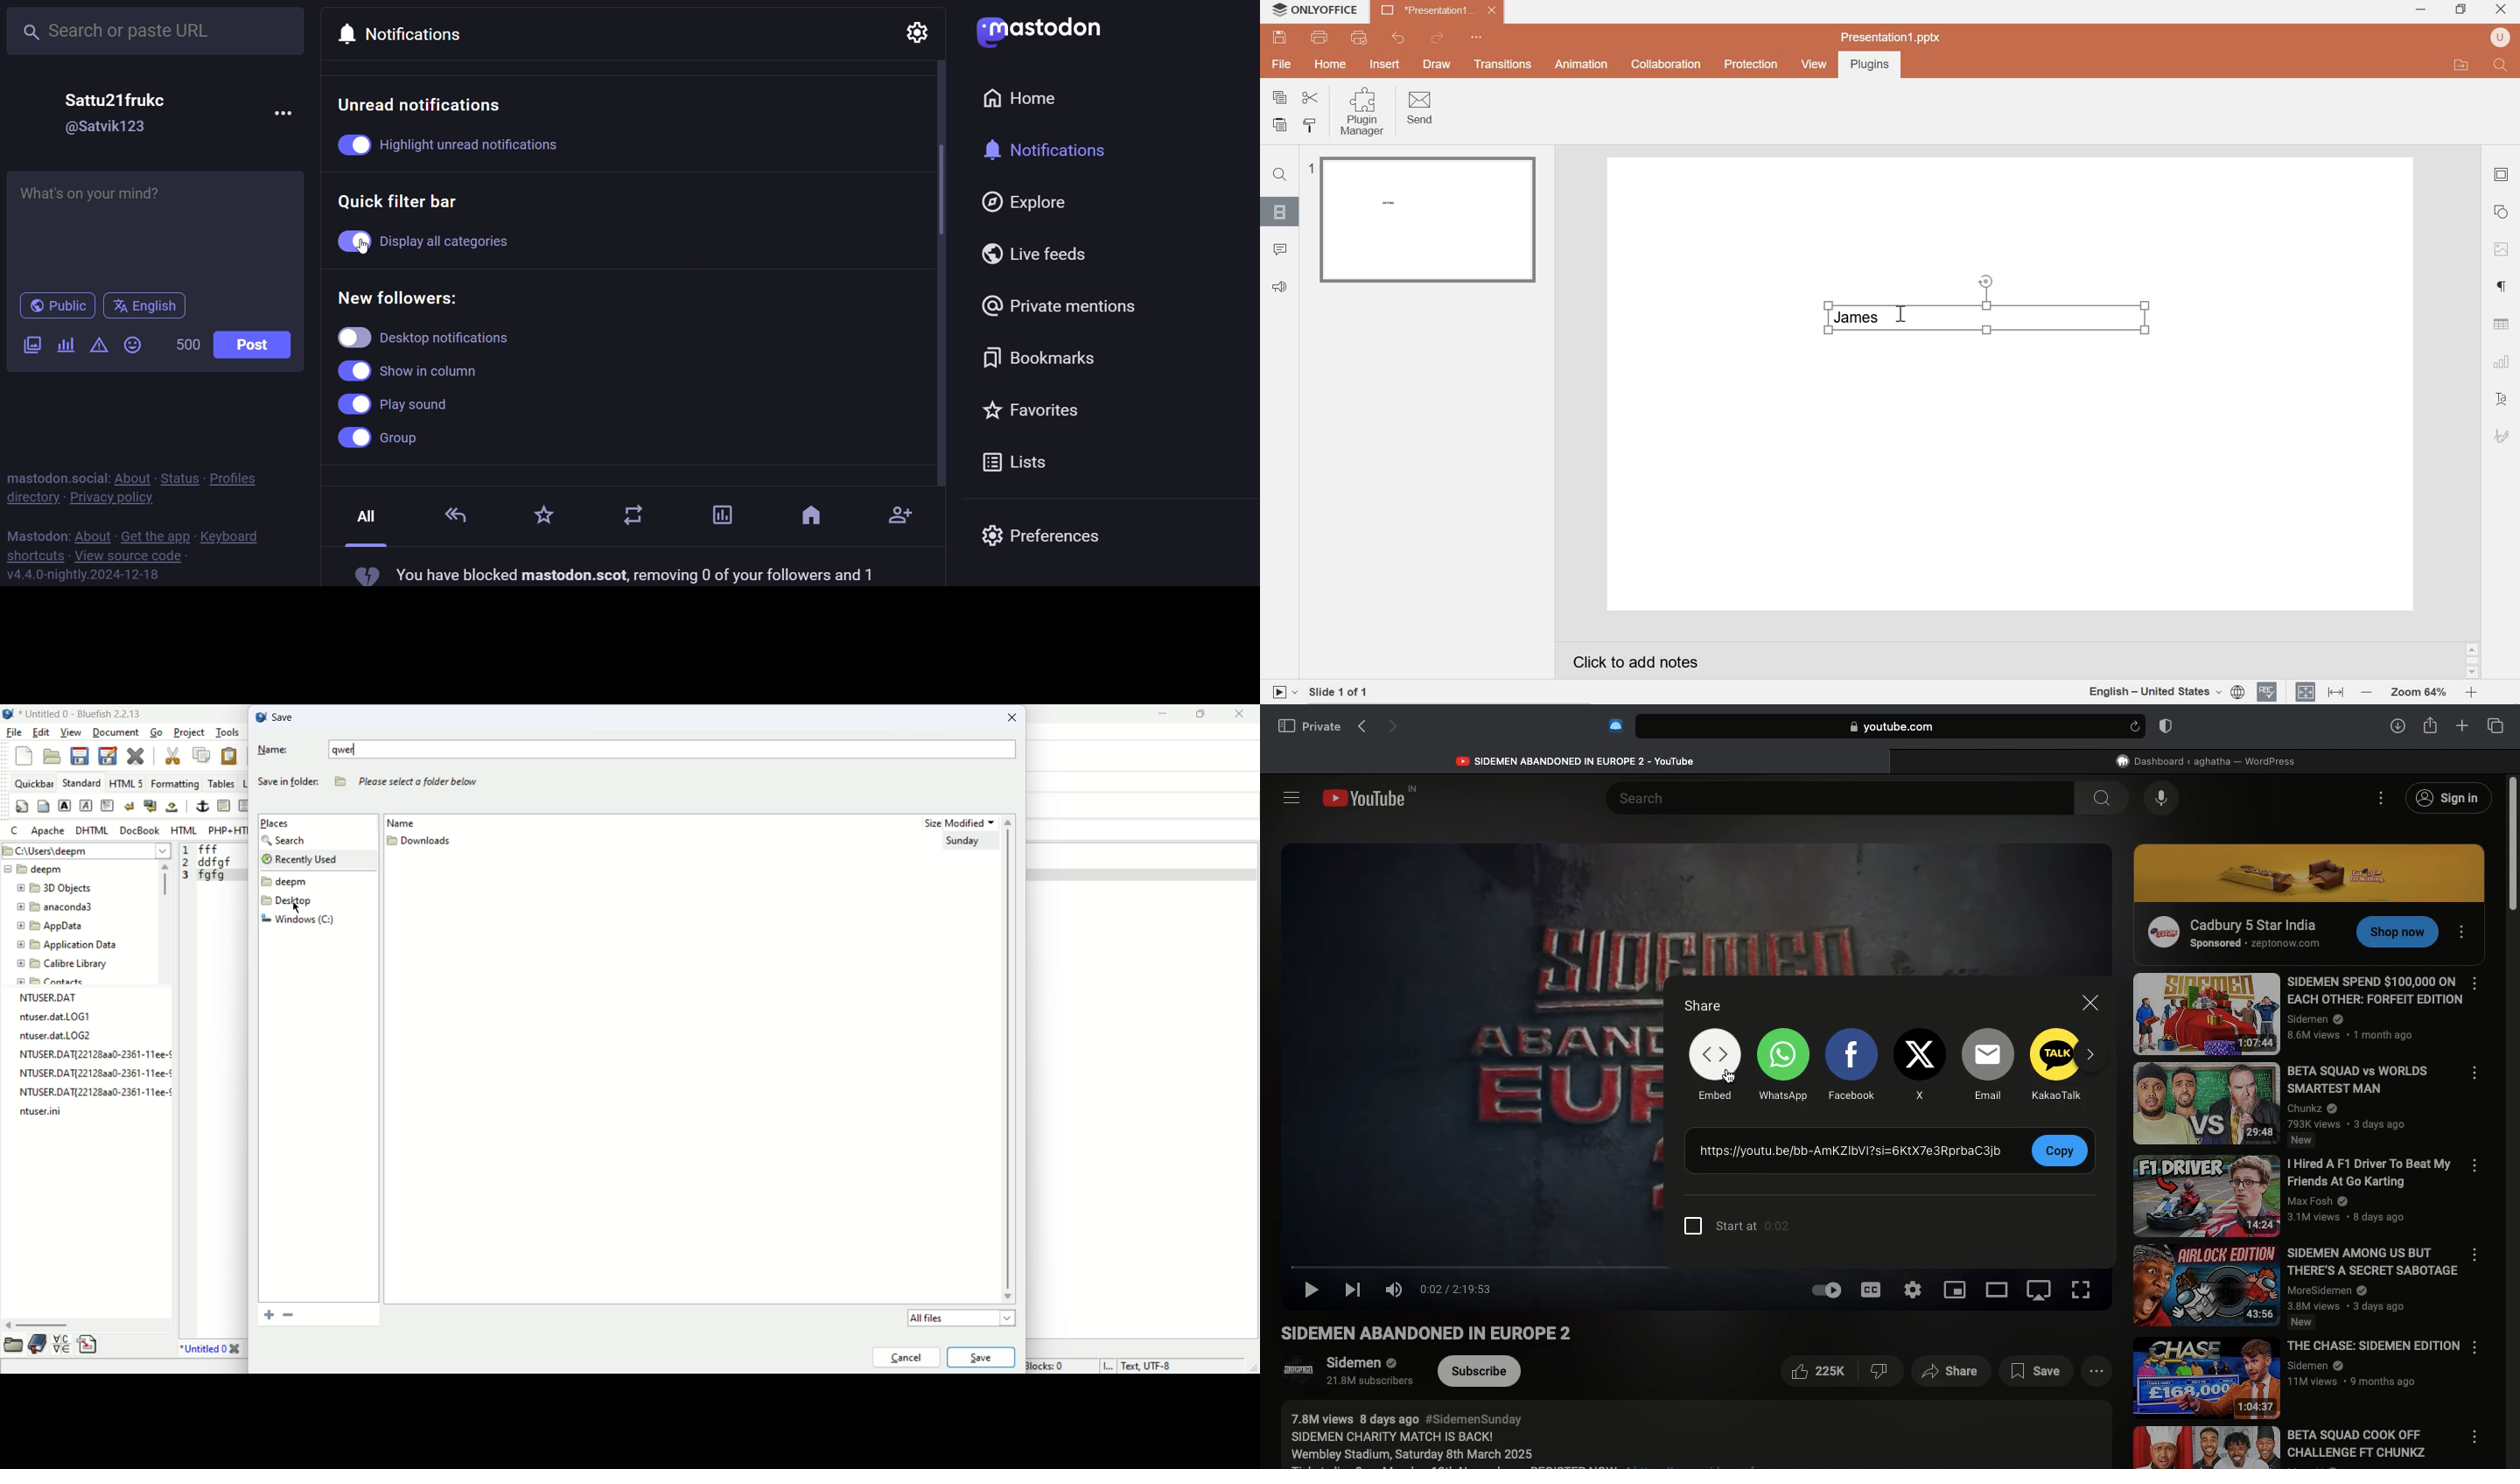  I want to click on Ad, so click(2231, 931).